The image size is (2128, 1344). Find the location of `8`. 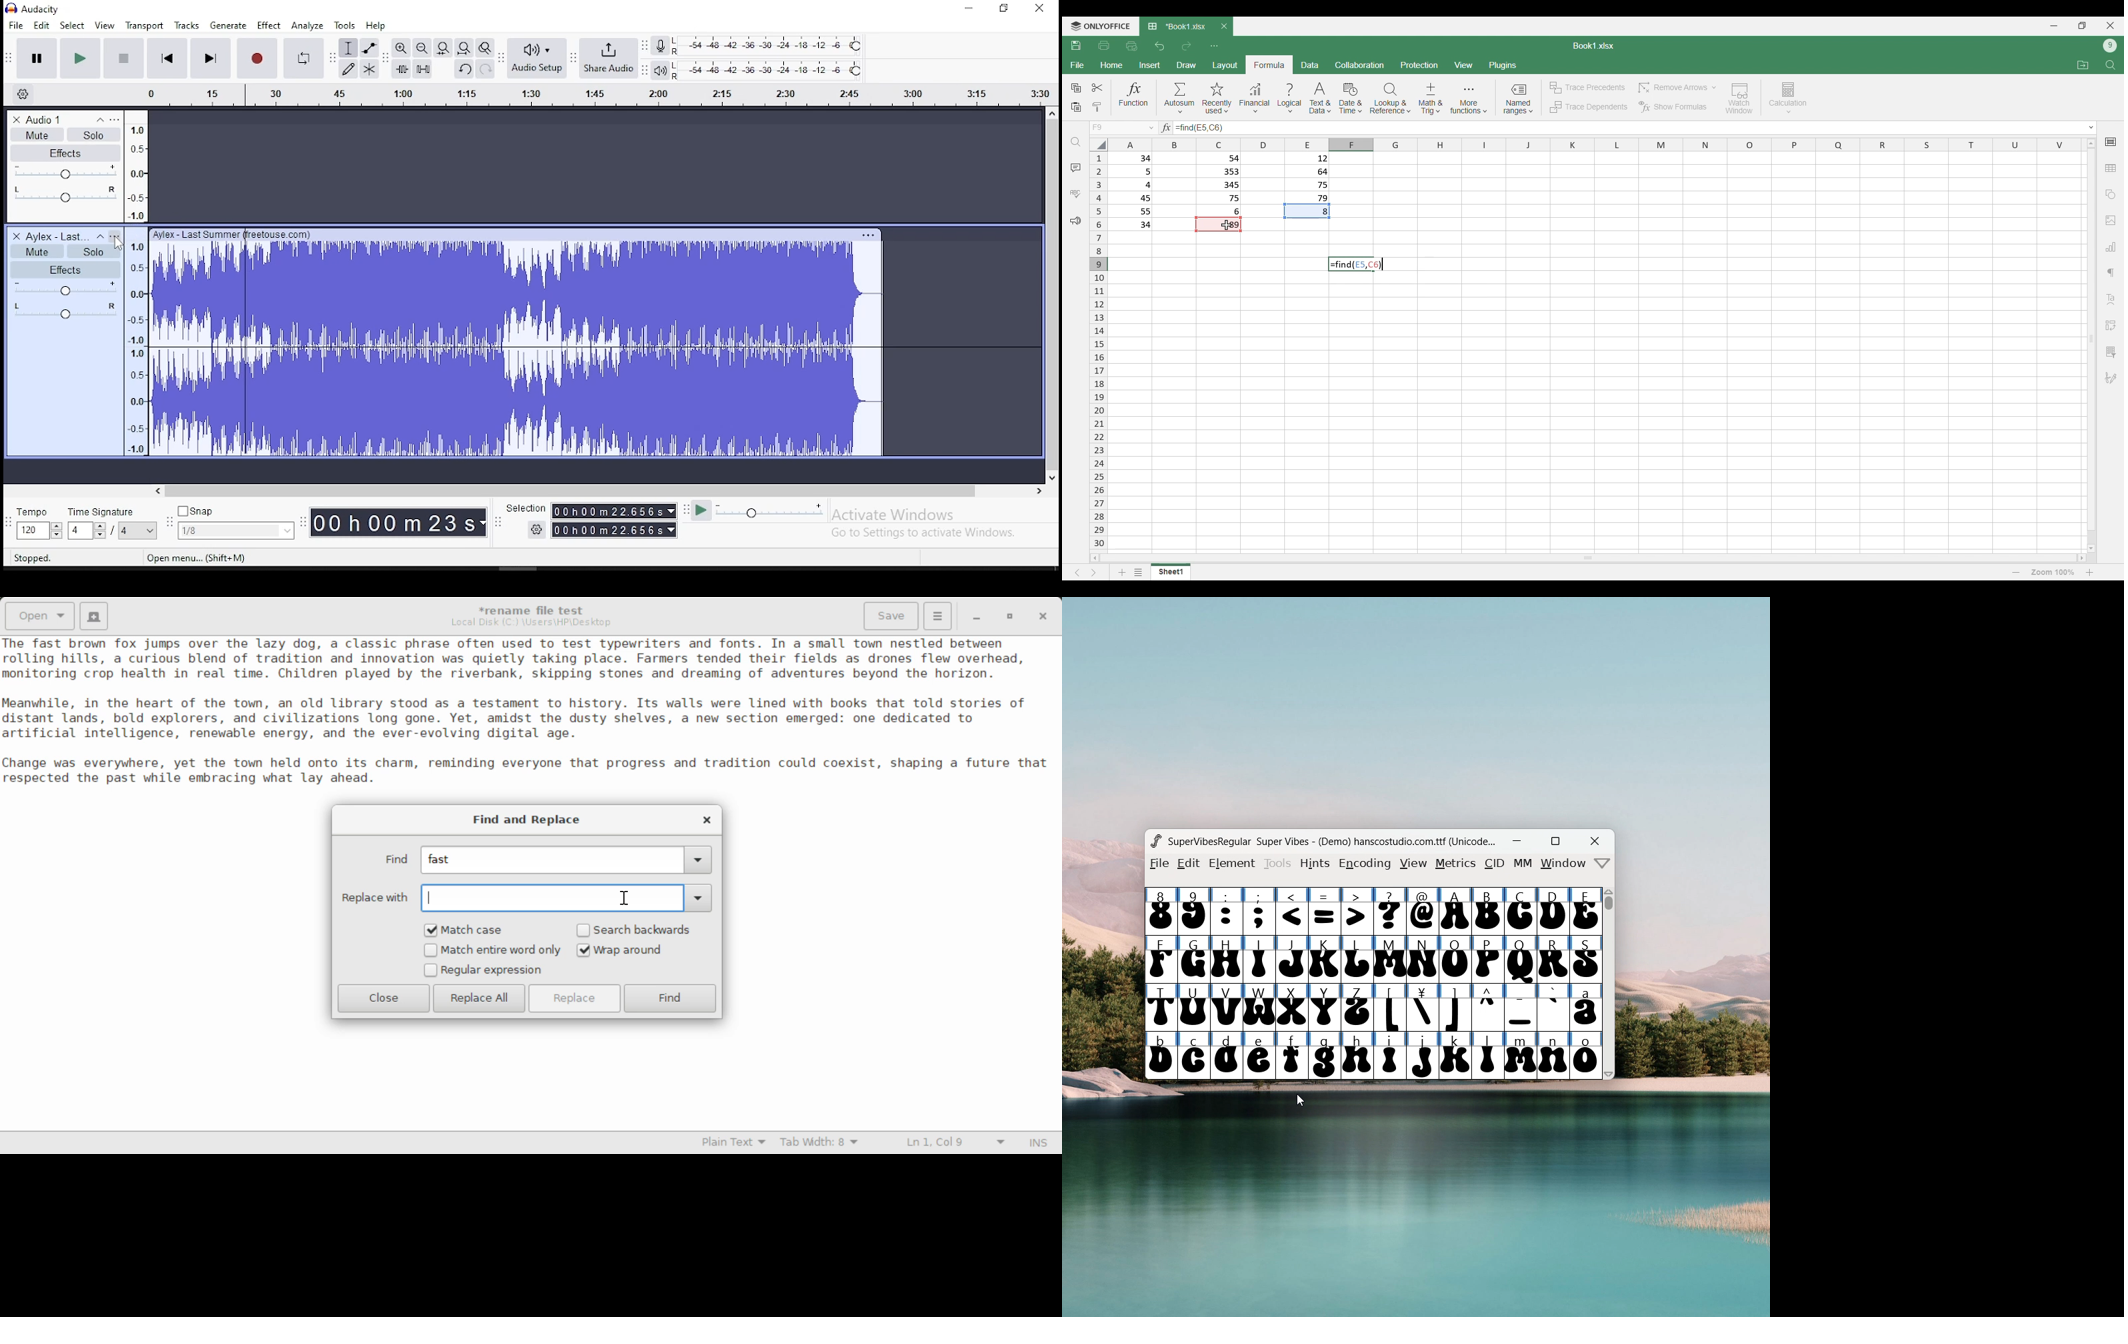

8 is located at coordinates (1160, 910).